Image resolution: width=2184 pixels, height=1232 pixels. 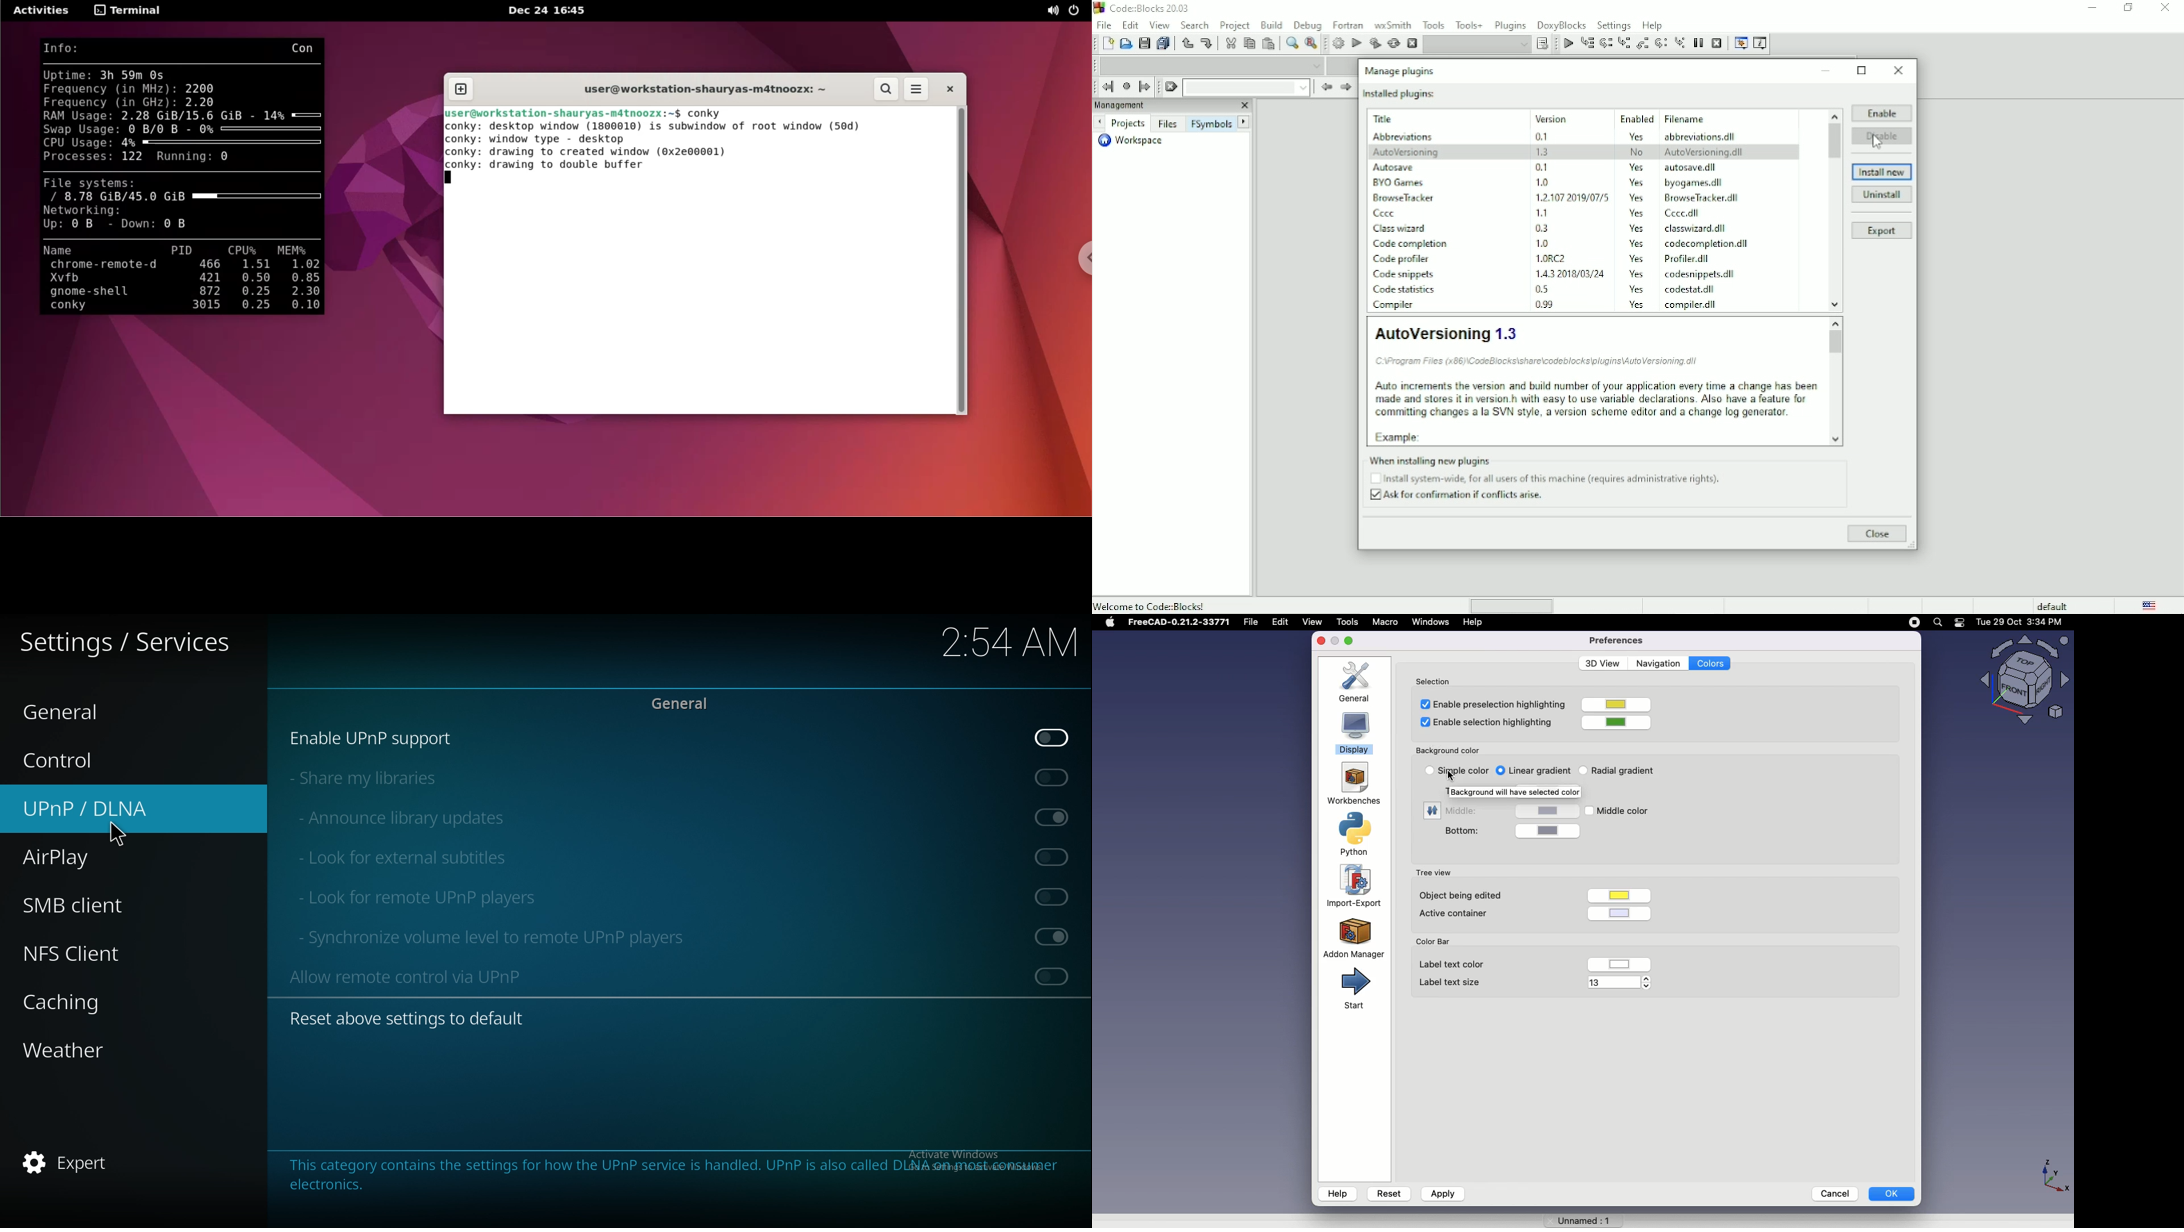 What do you see at coordinates (1837, 384) in the screenshot?
I see `Vertical scrollbar` at bounding box center [1837, 384].